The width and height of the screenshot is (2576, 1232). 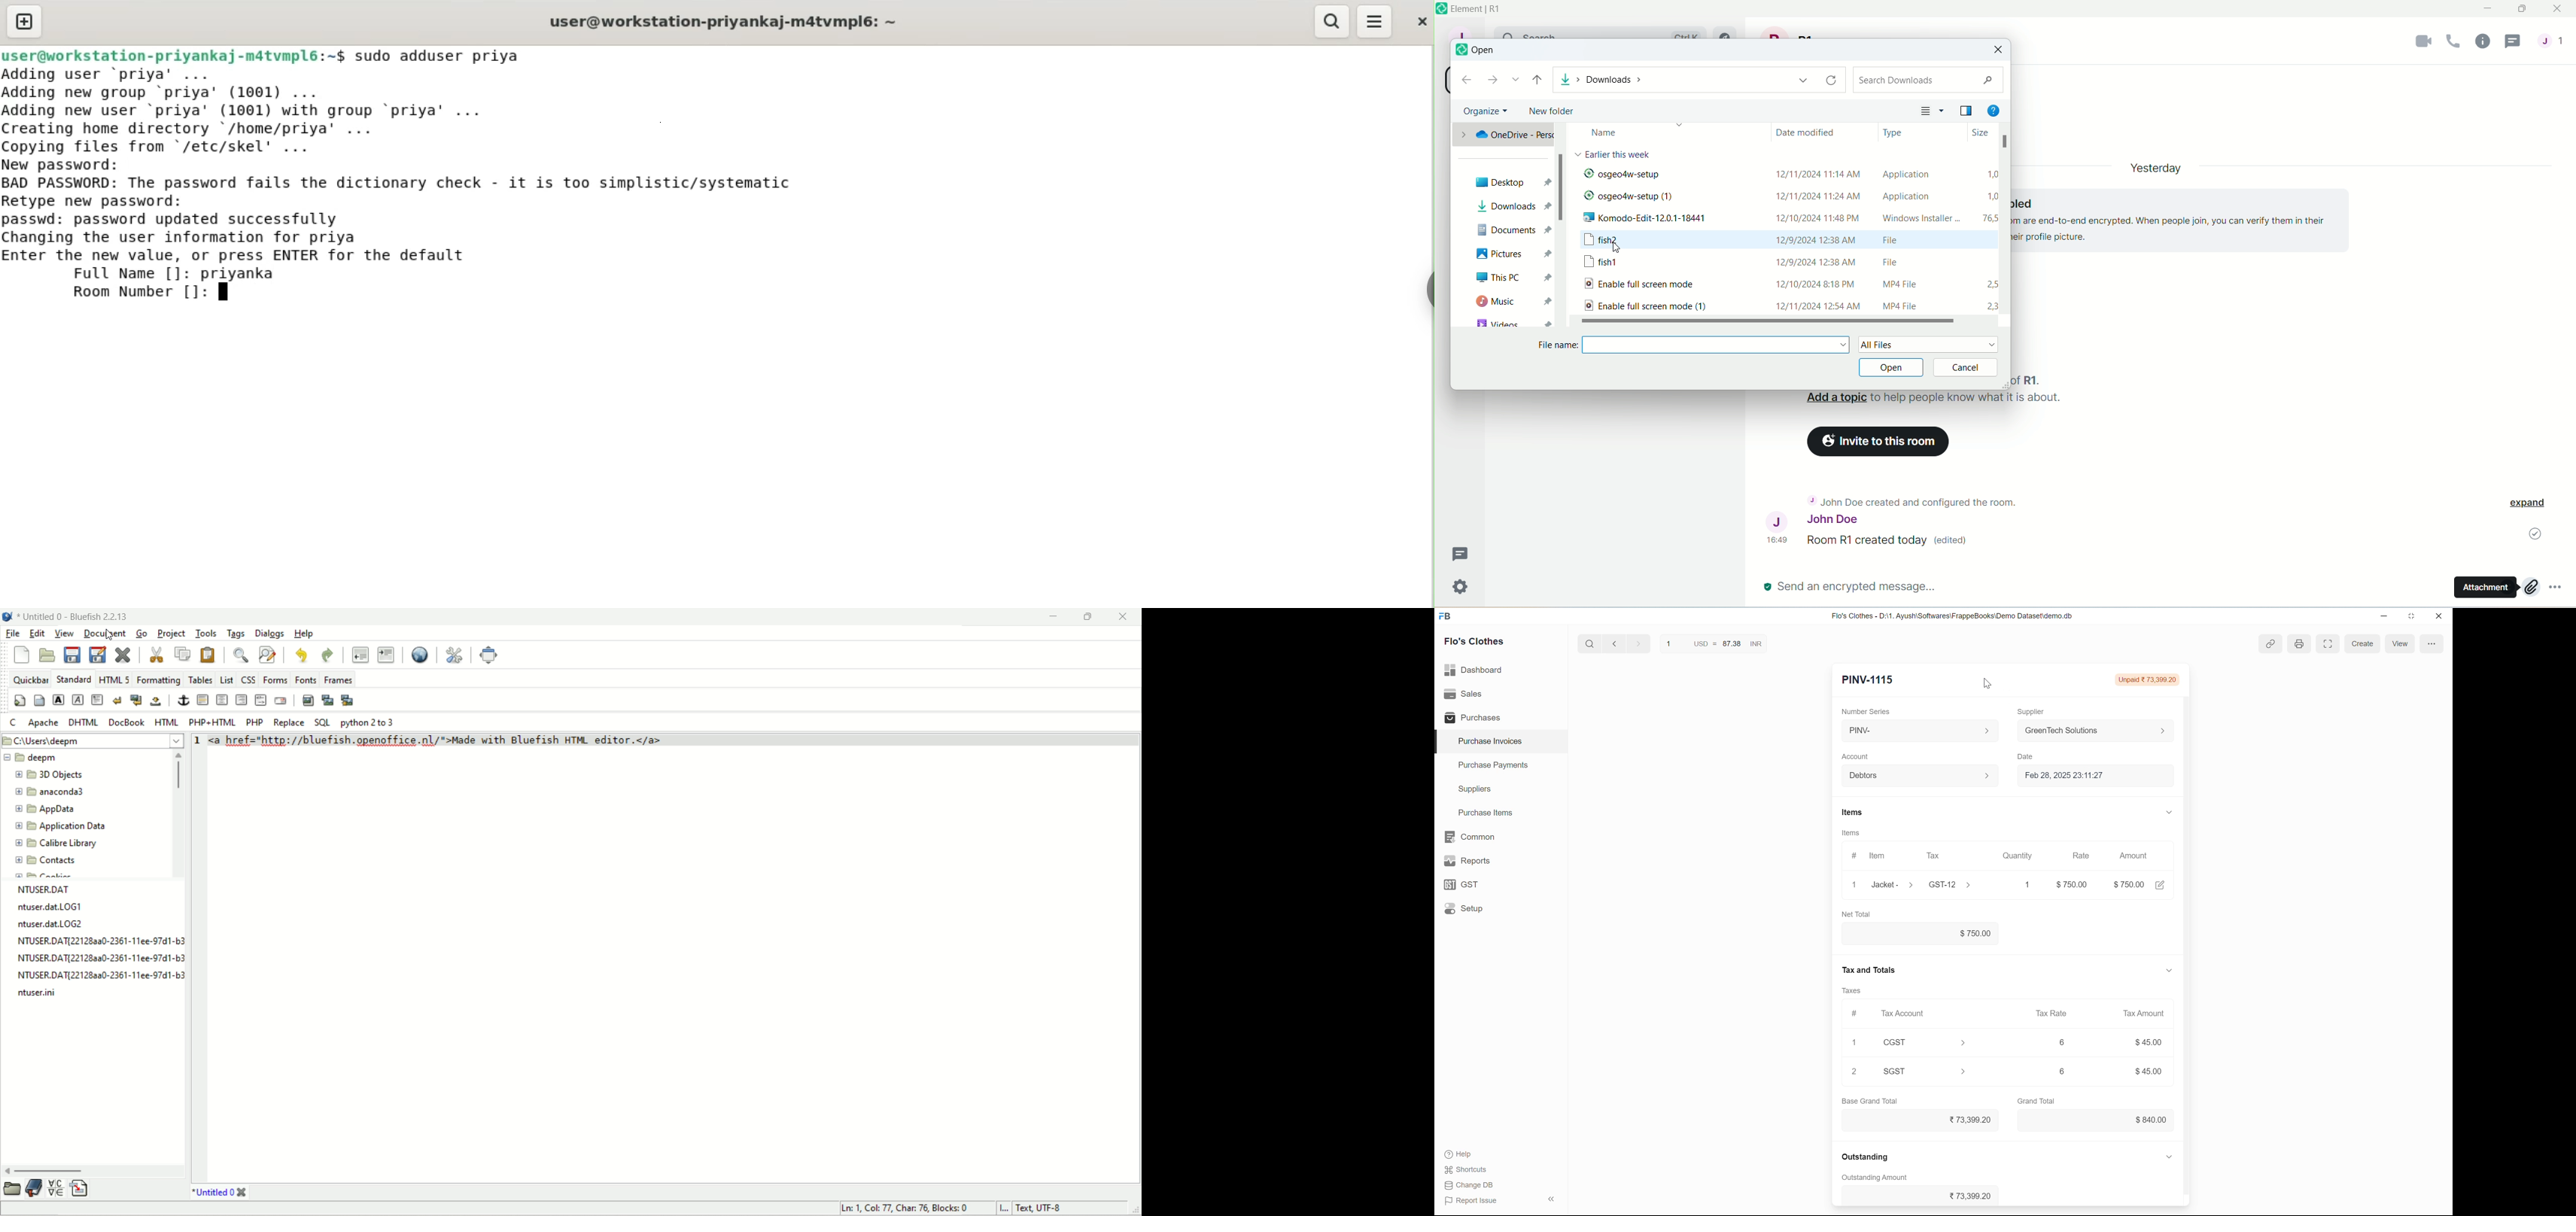 I want to click on 7 osgeosw-setup, so click(x=1668, y=176).